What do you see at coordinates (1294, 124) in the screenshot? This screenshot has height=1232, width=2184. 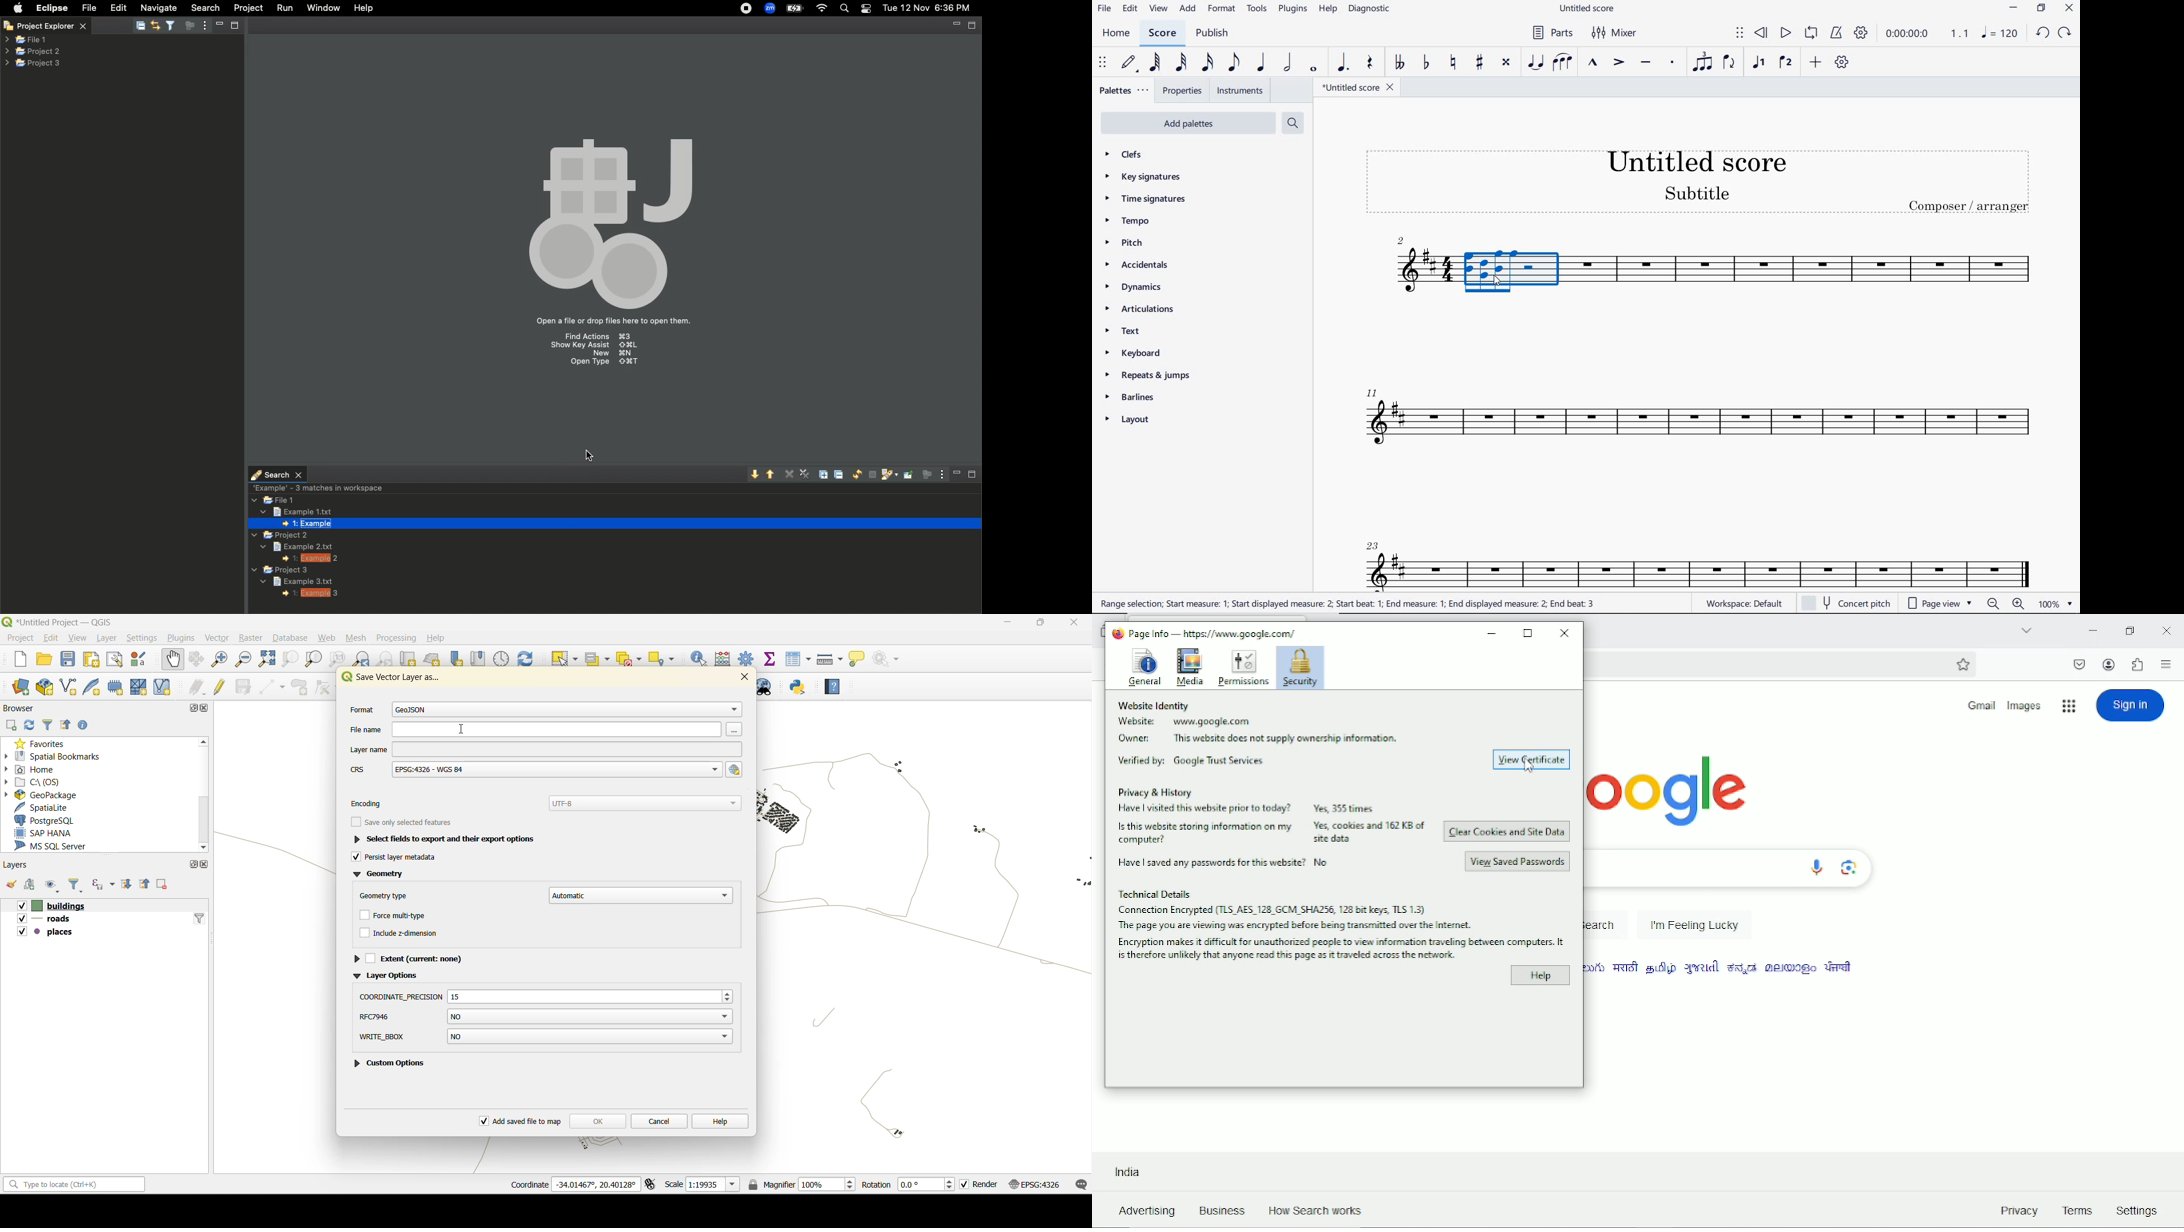 I see `SEARCH PALETTES` at bounding box center [1294, 124].